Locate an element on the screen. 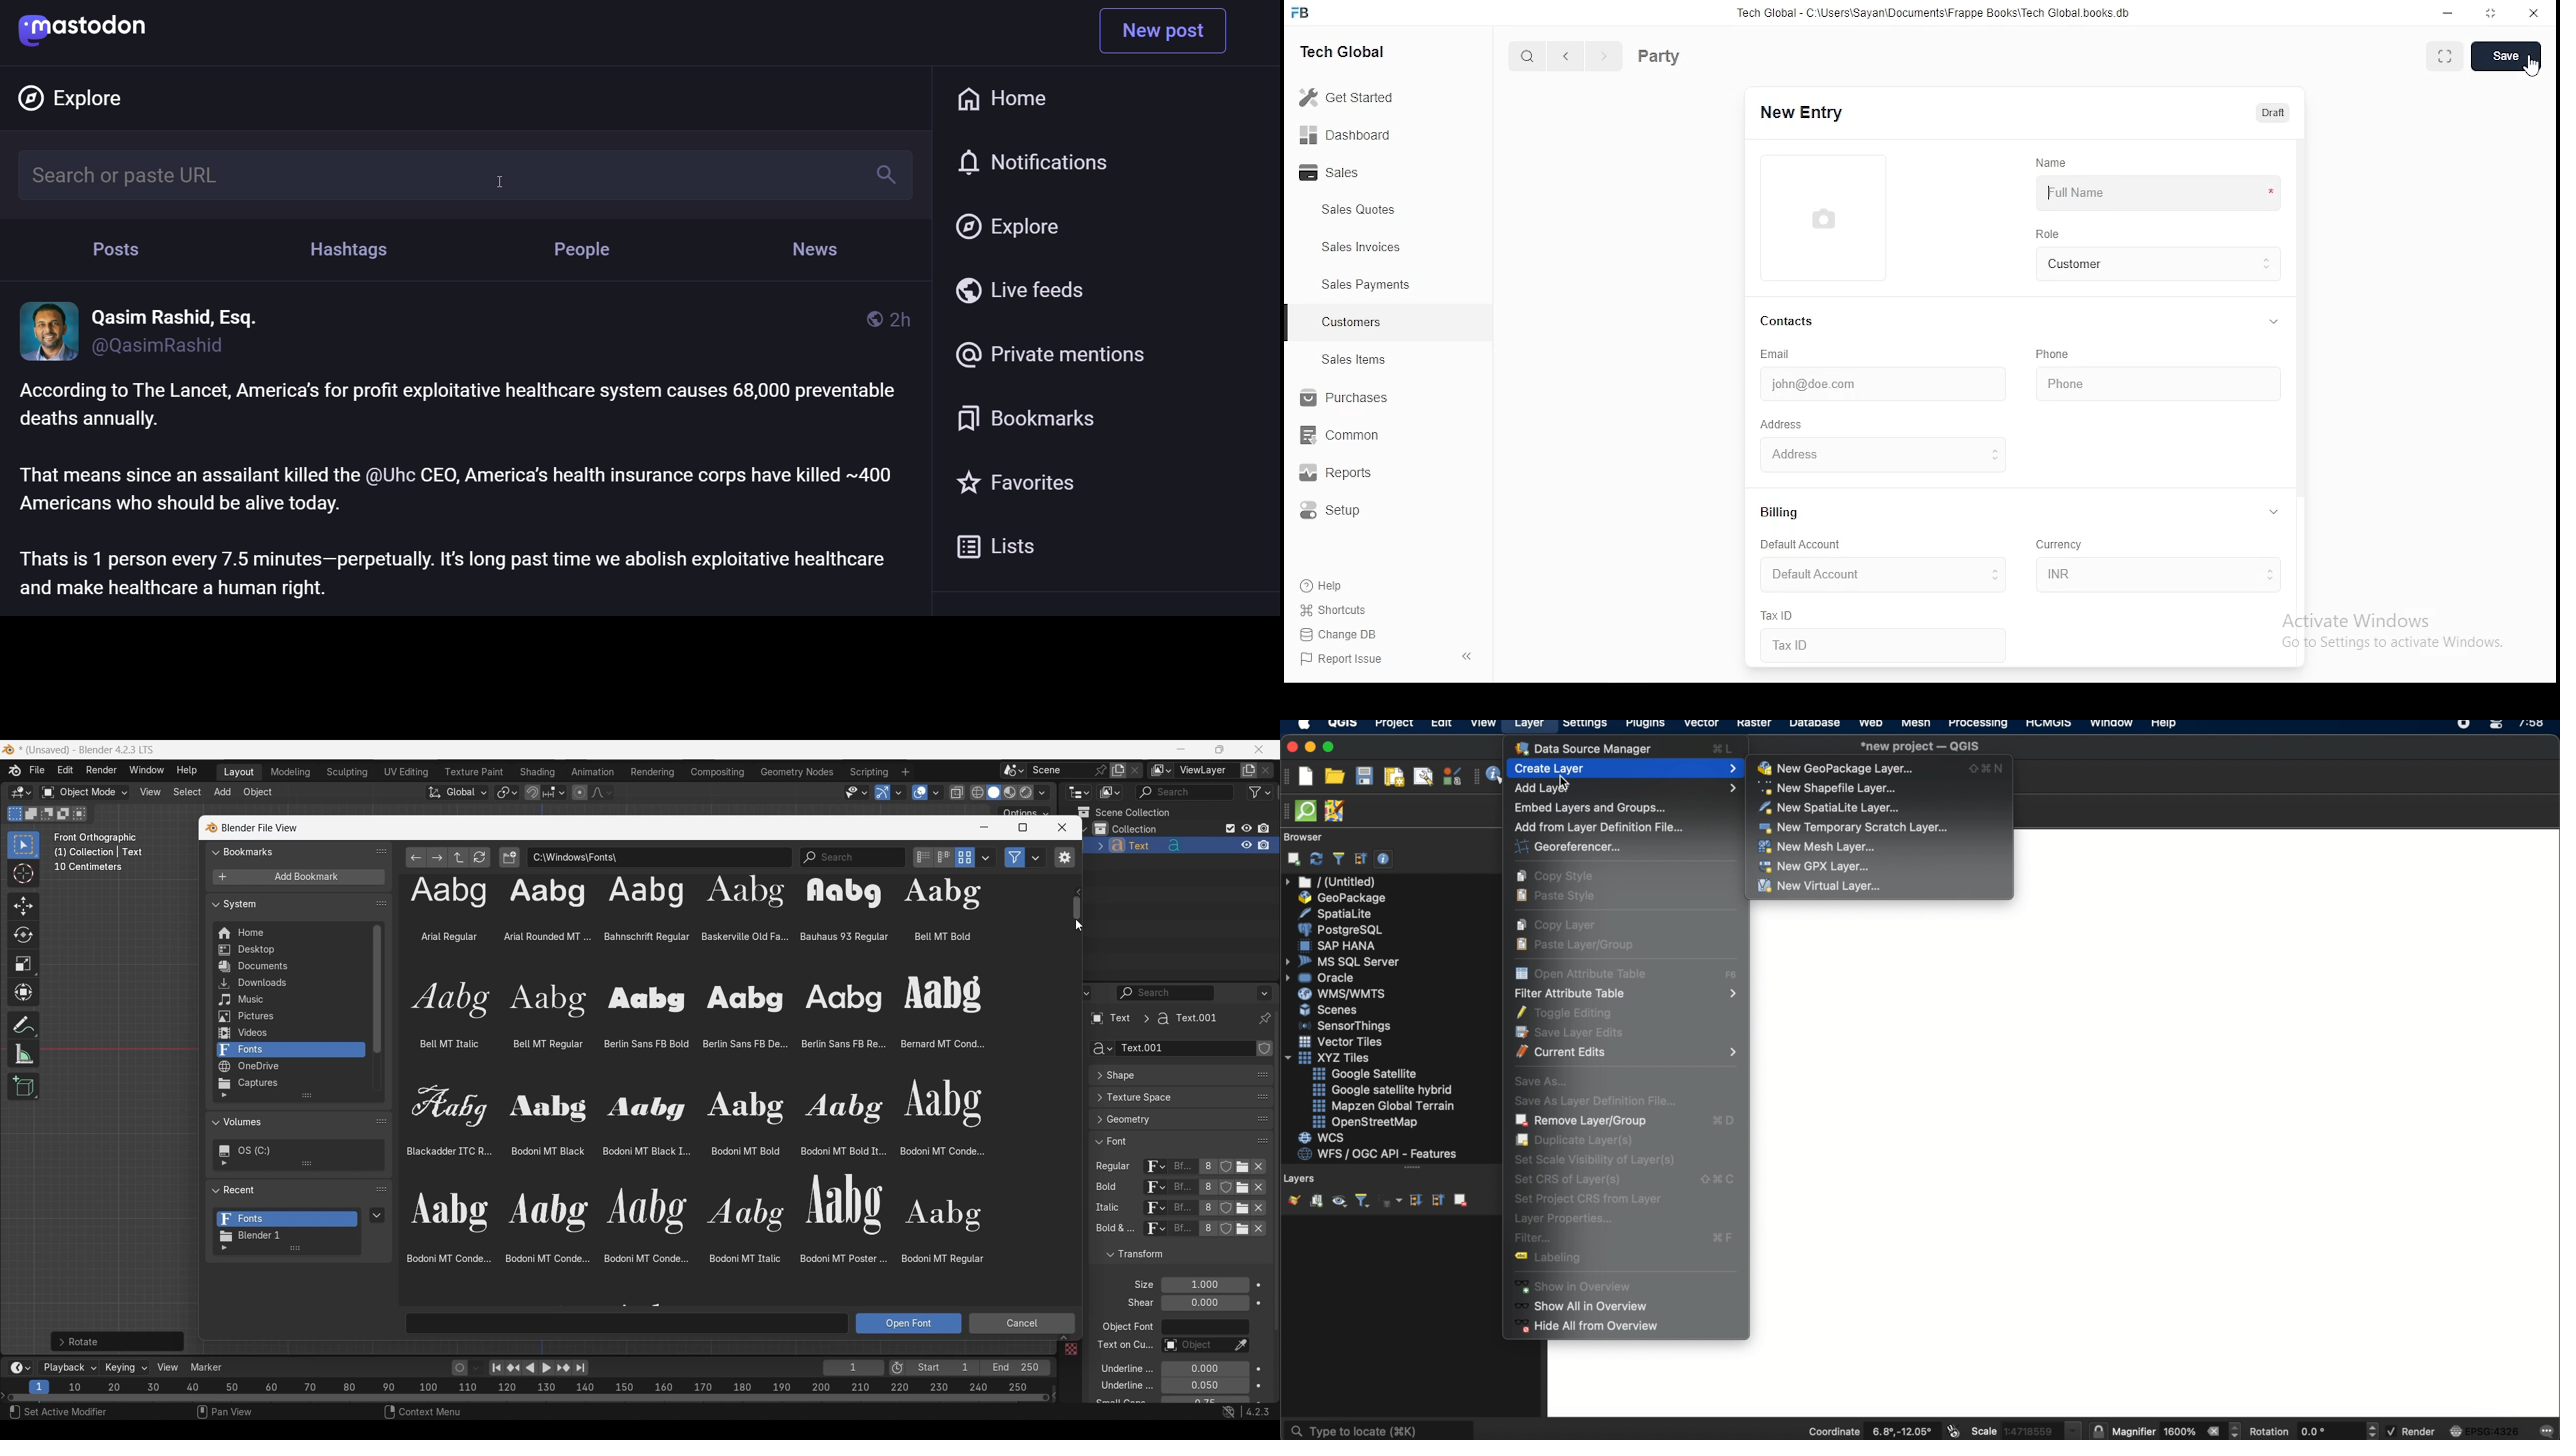  Hide in viewport is located at coordinates (1246, 828).